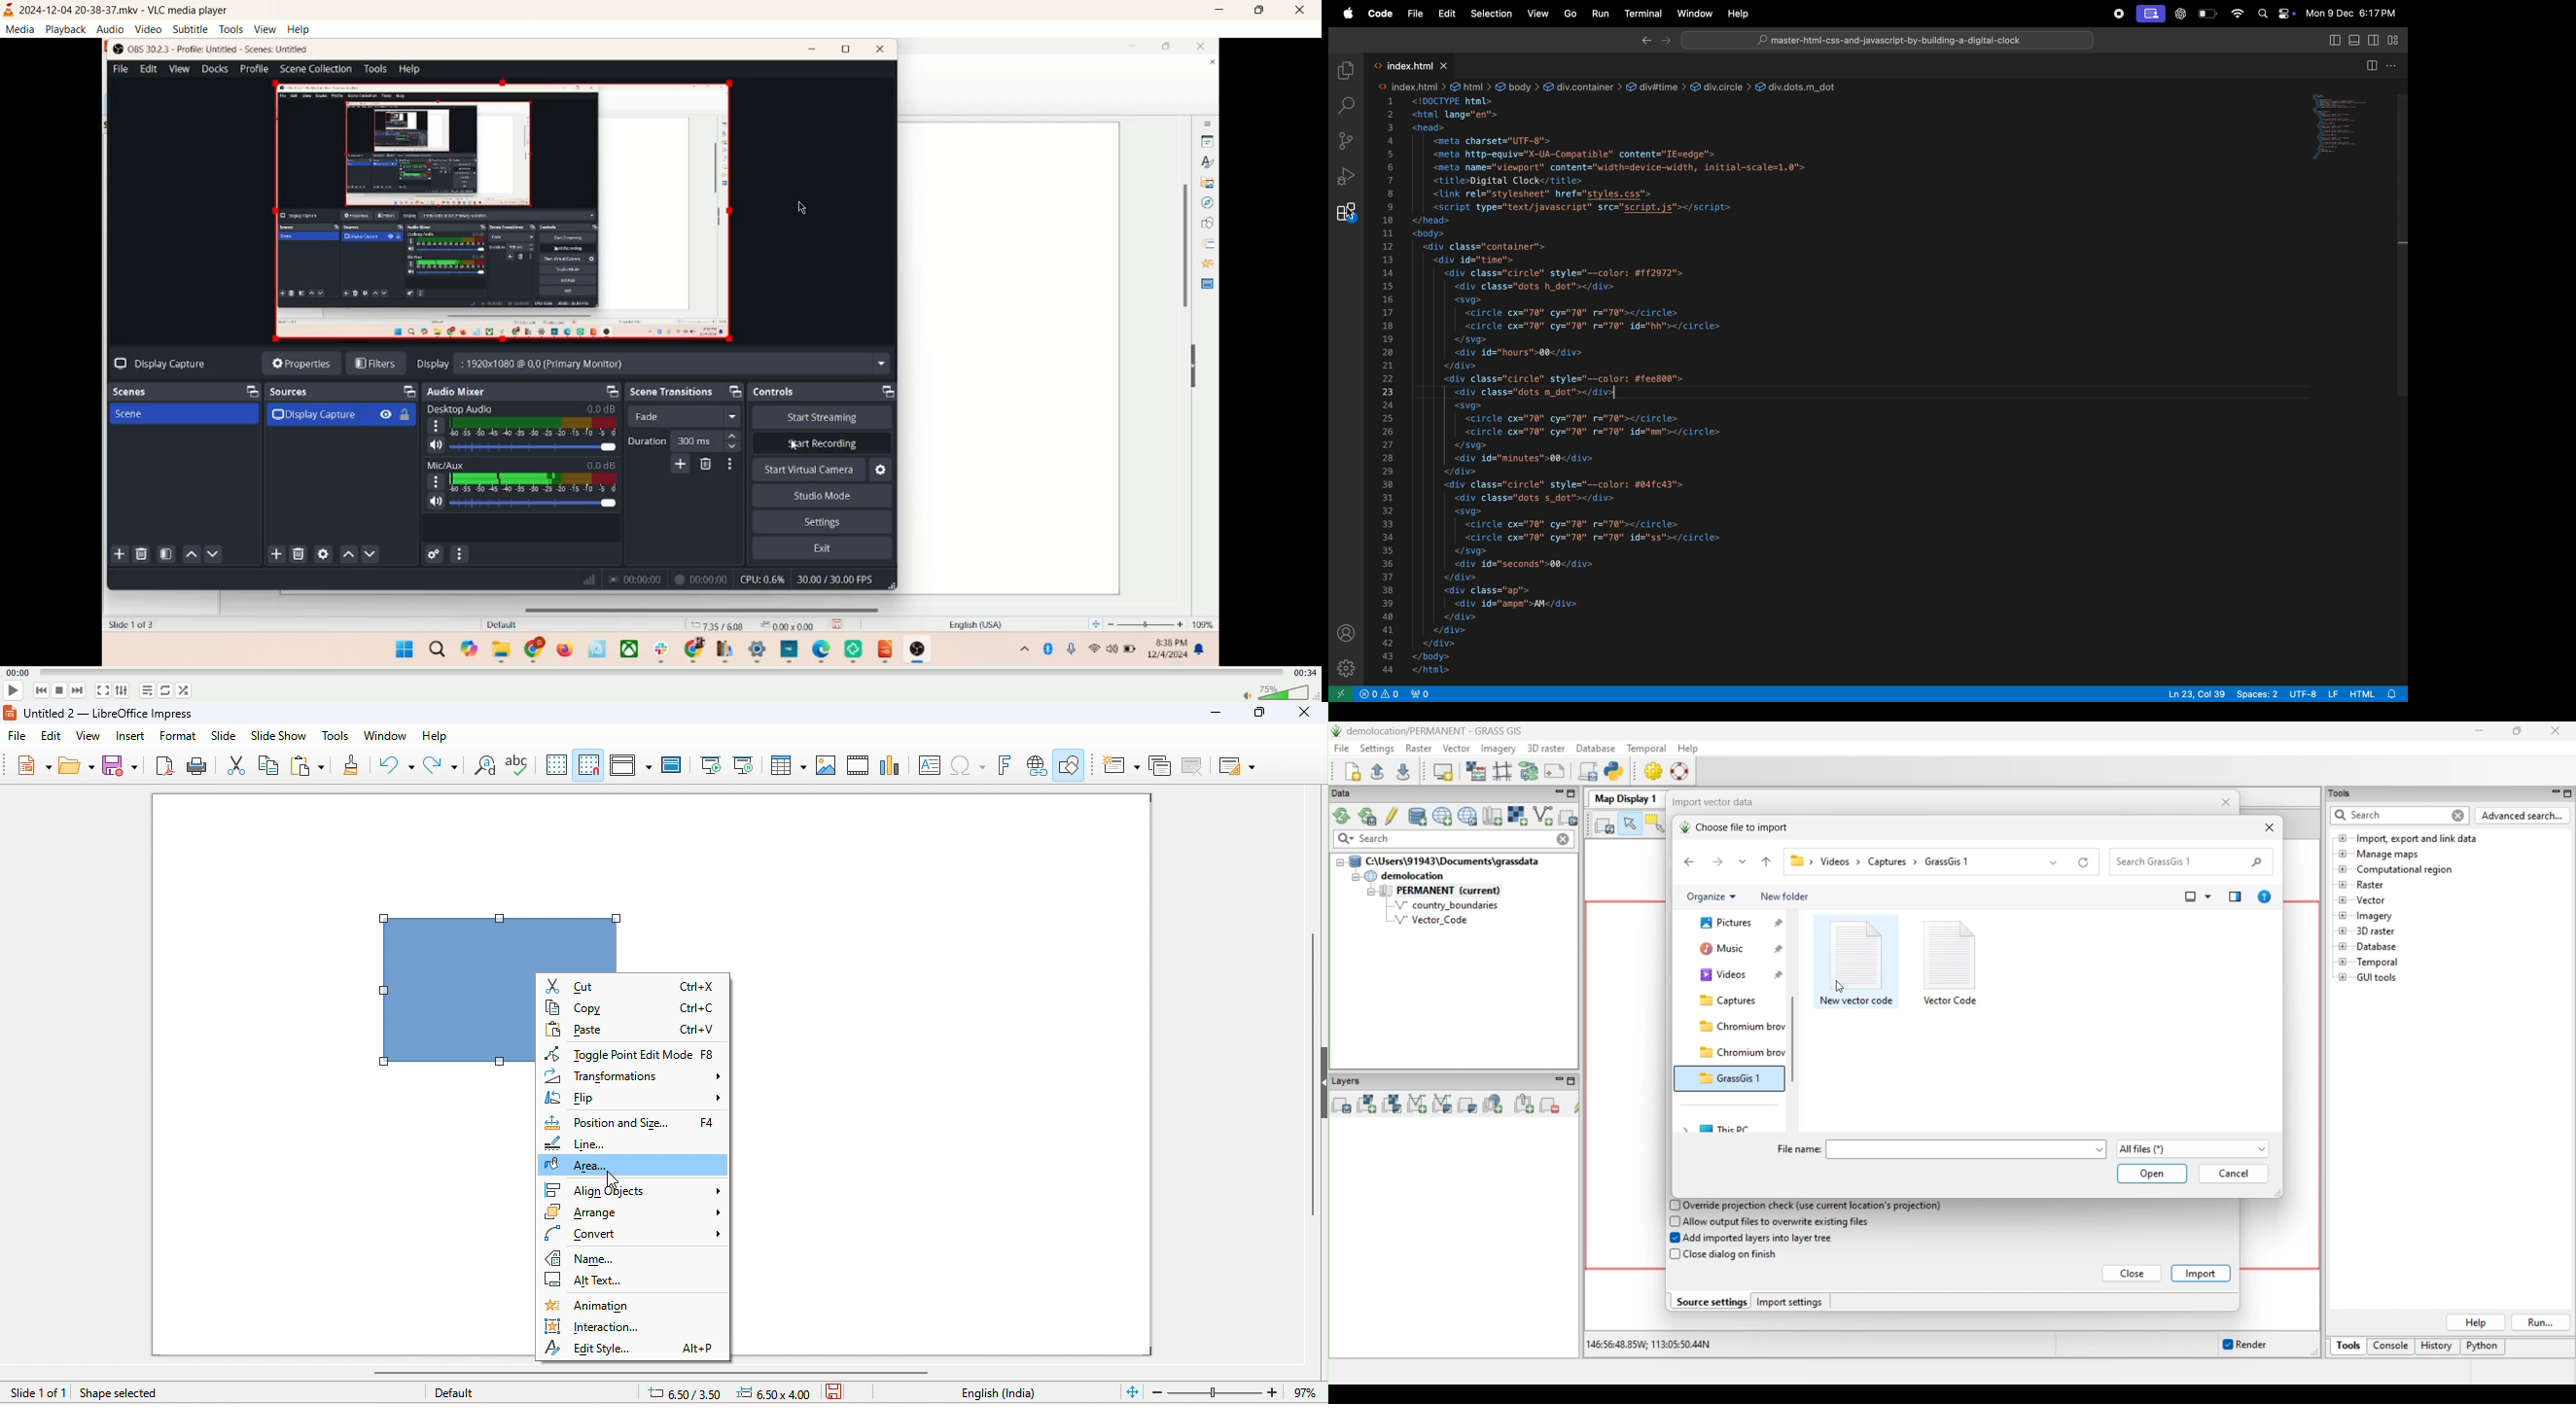  I want to click on cursor movement, so click(614, 1180).